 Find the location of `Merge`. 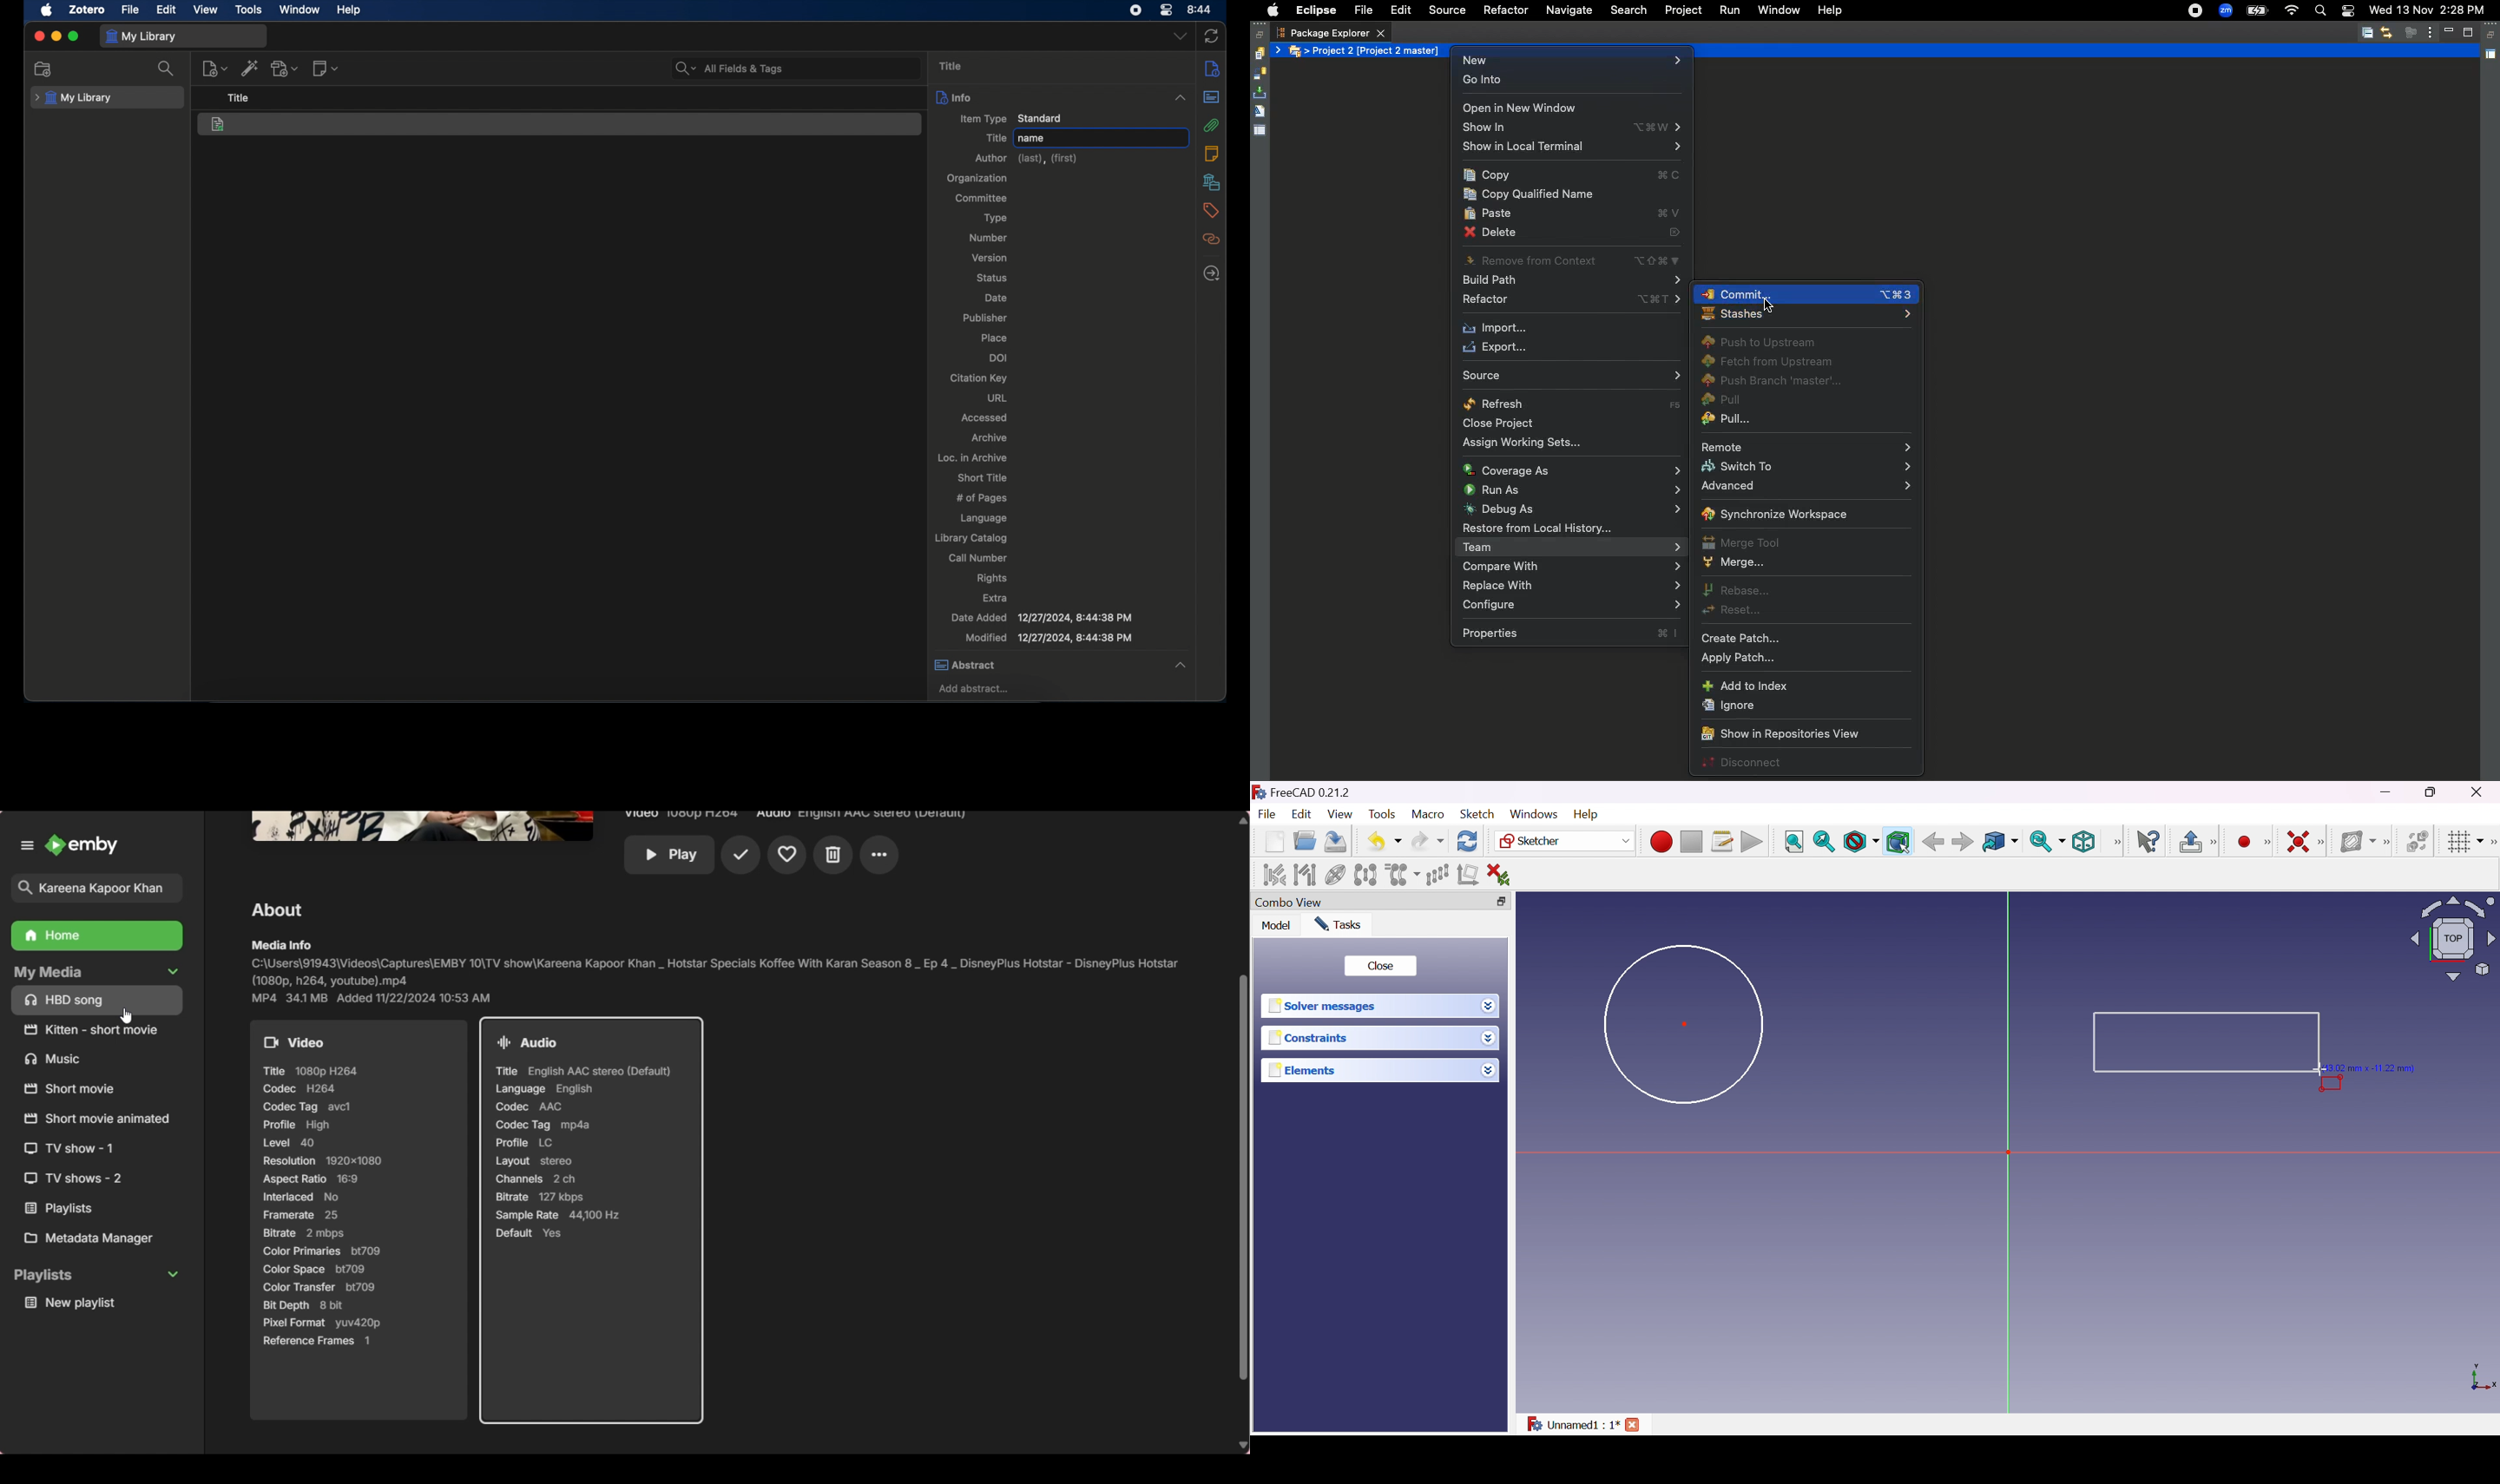

Merge is located at coordinates (1734, 563).